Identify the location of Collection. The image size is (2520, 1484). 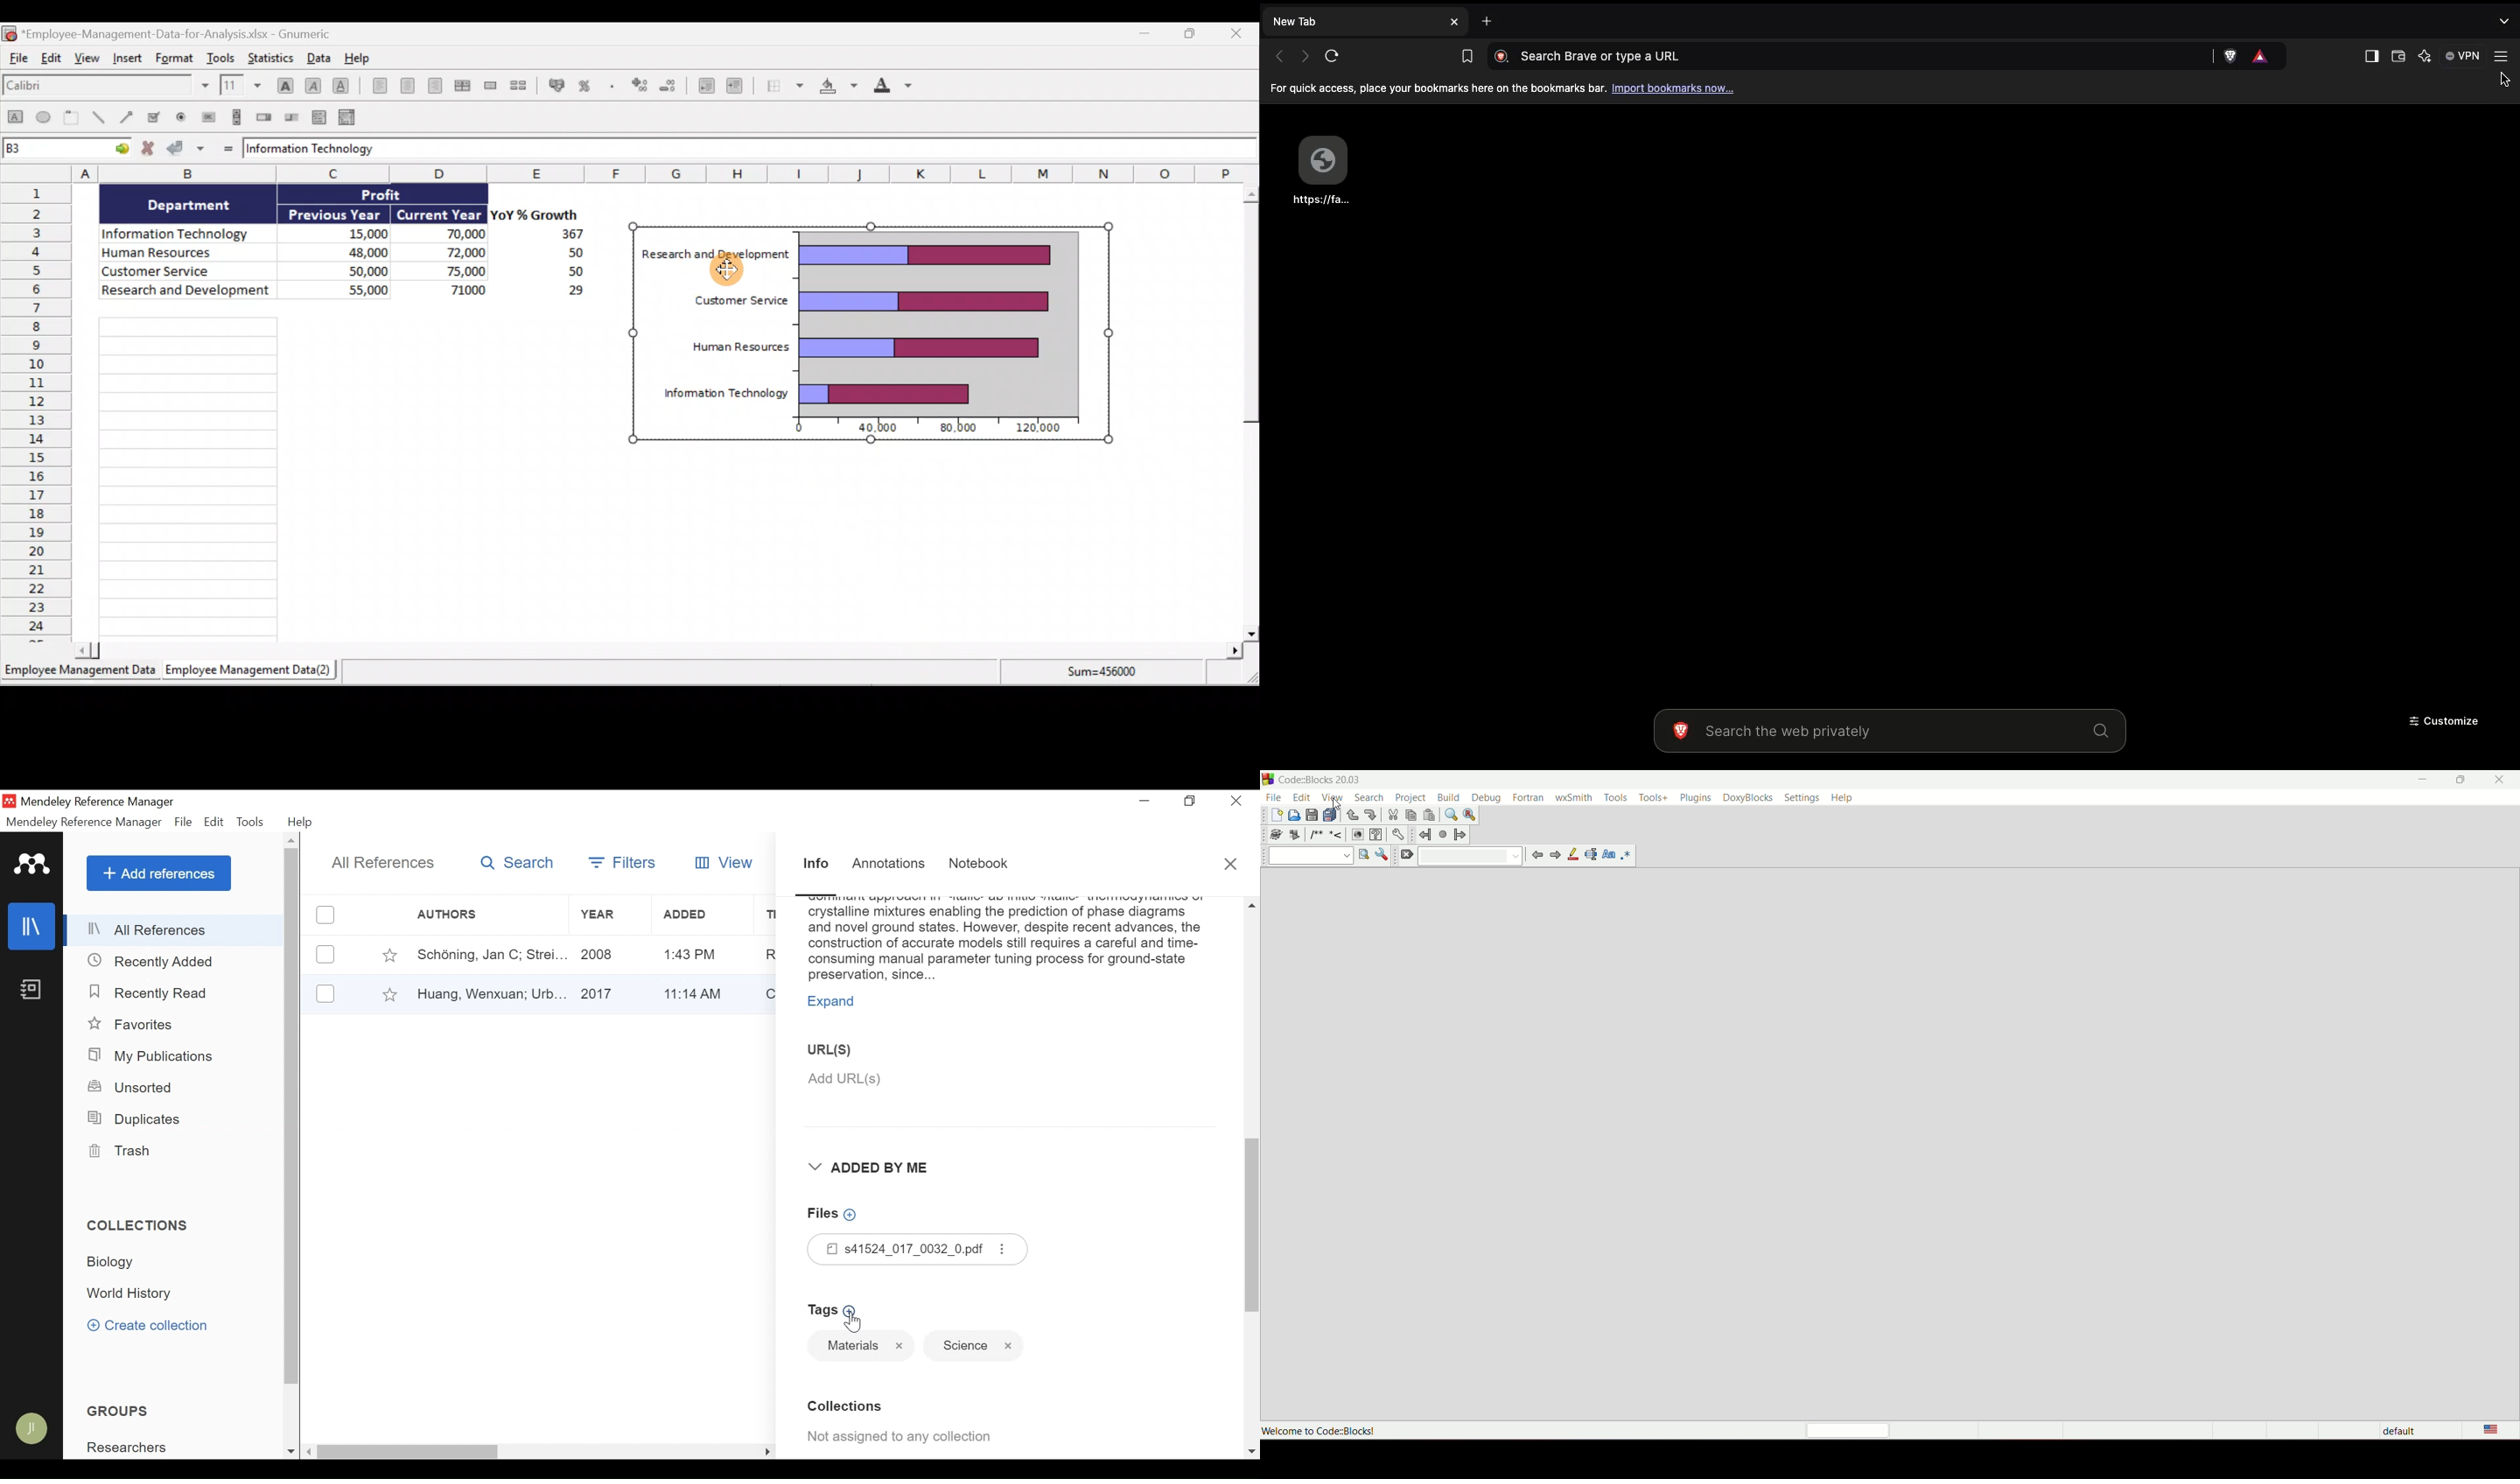
(849, 1405).